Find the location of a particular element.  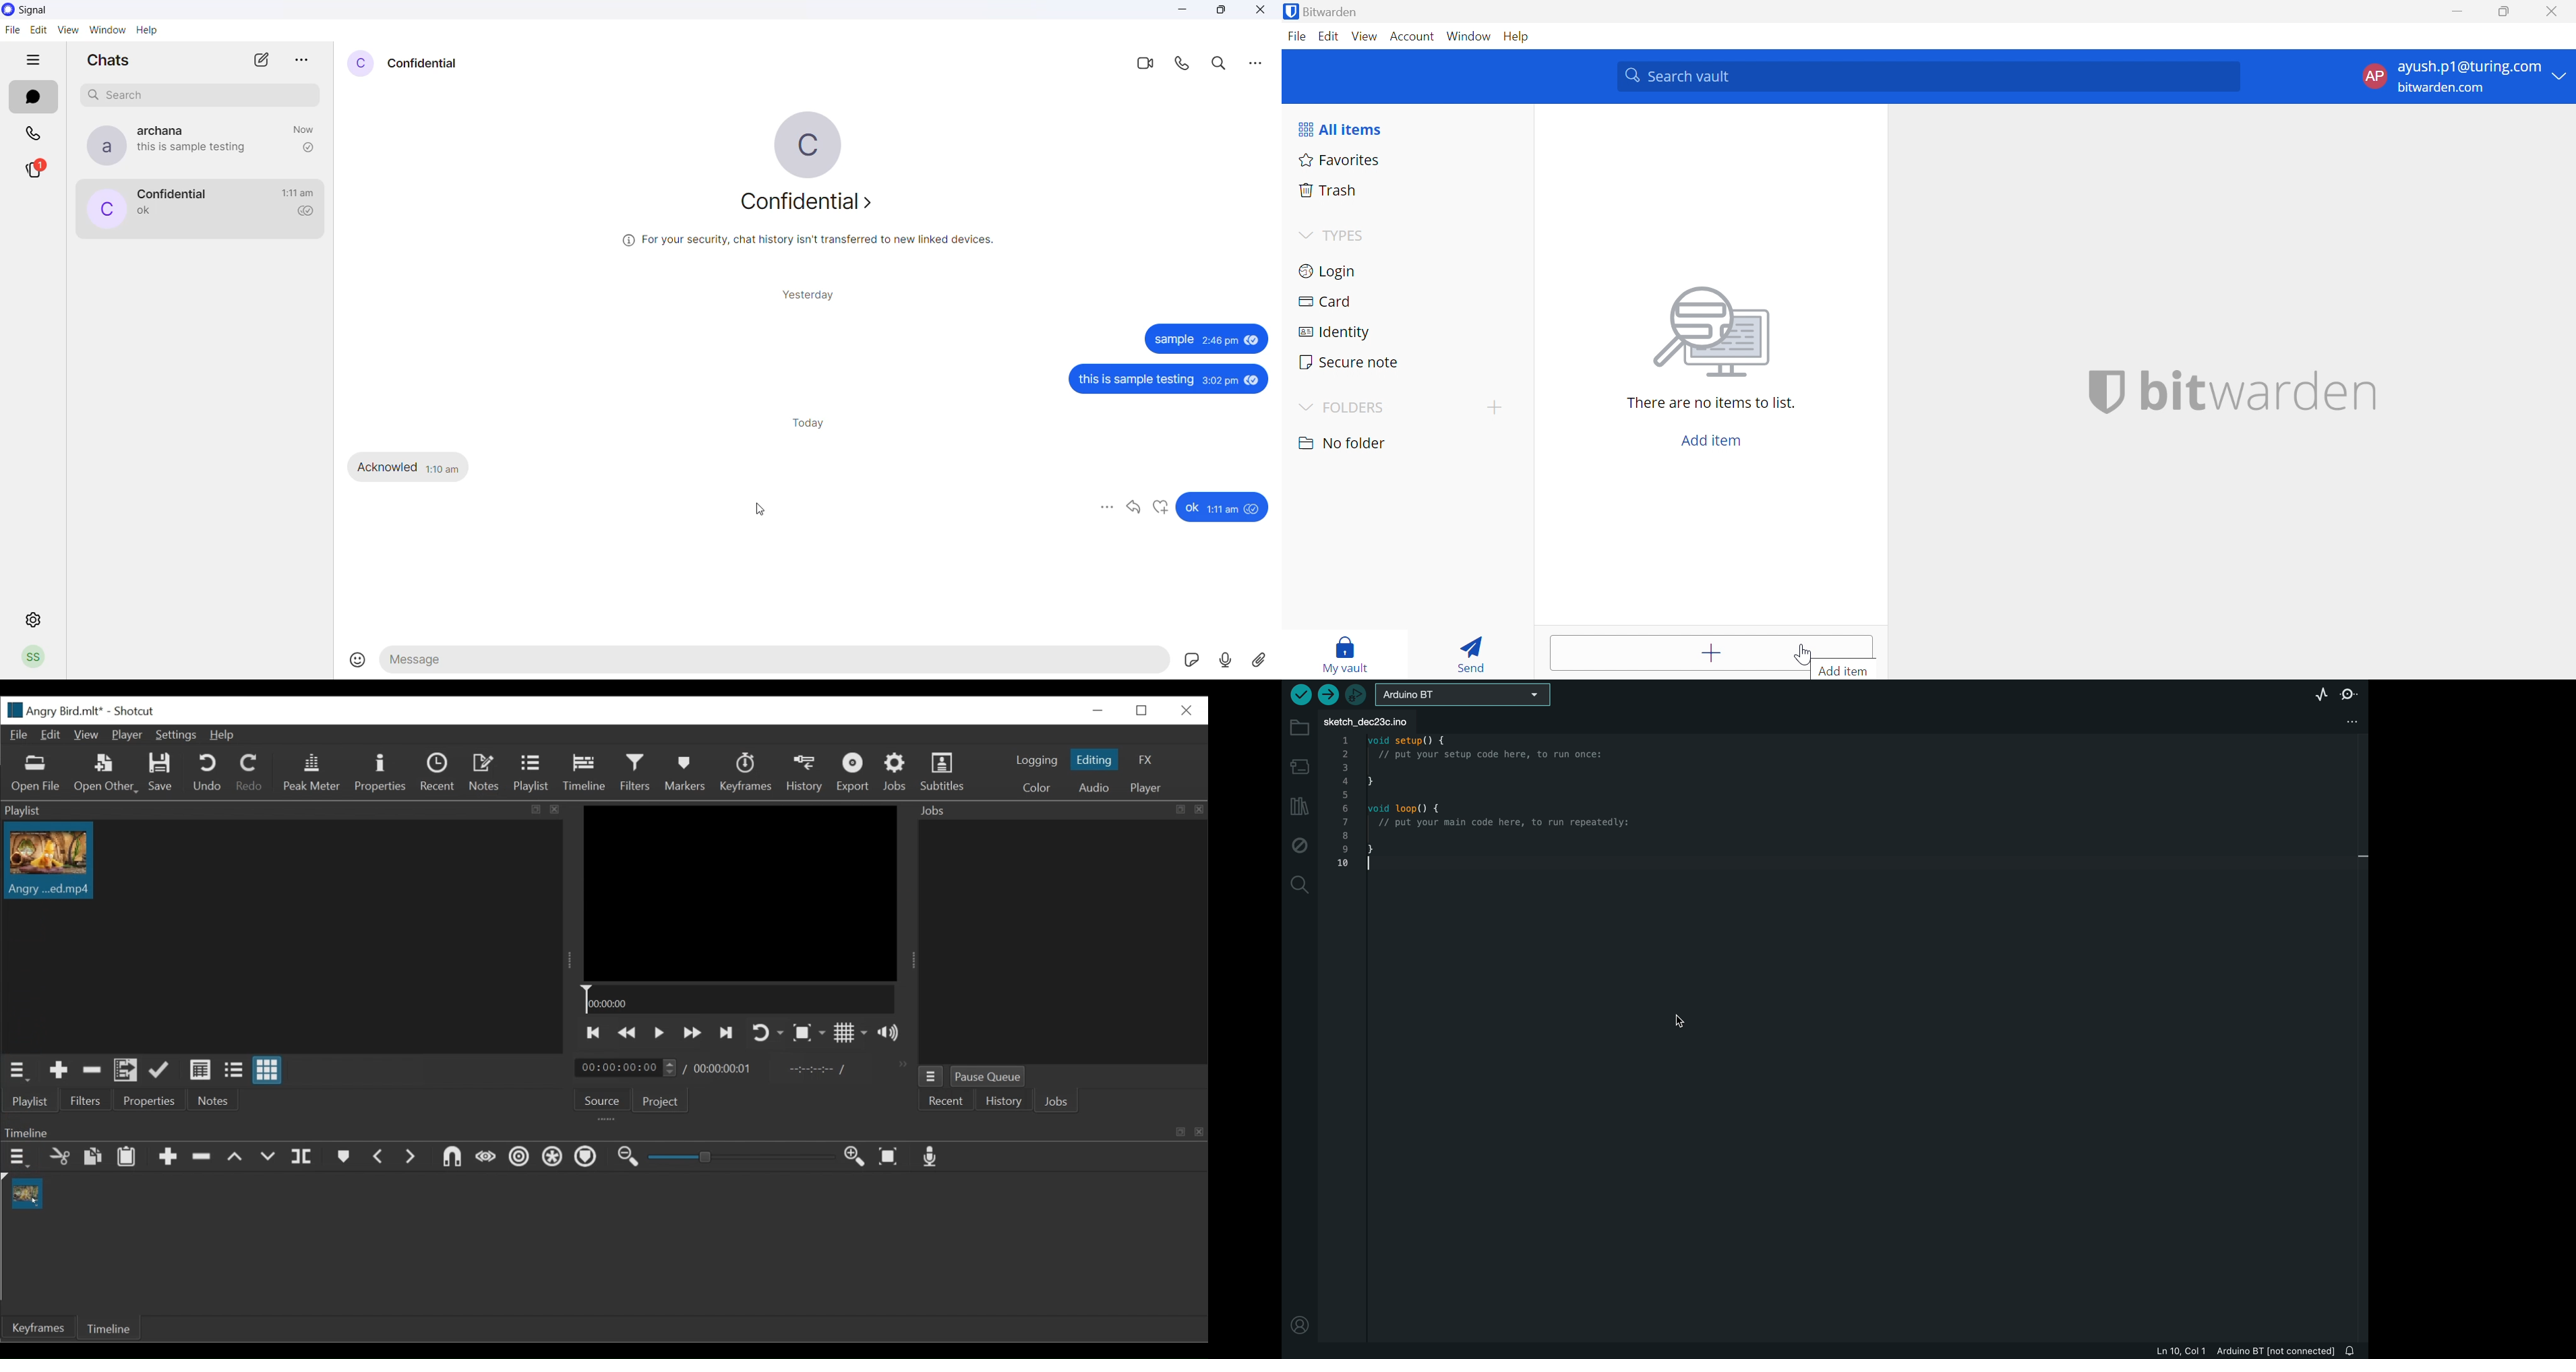

settings is located at coordinates (33, 620).